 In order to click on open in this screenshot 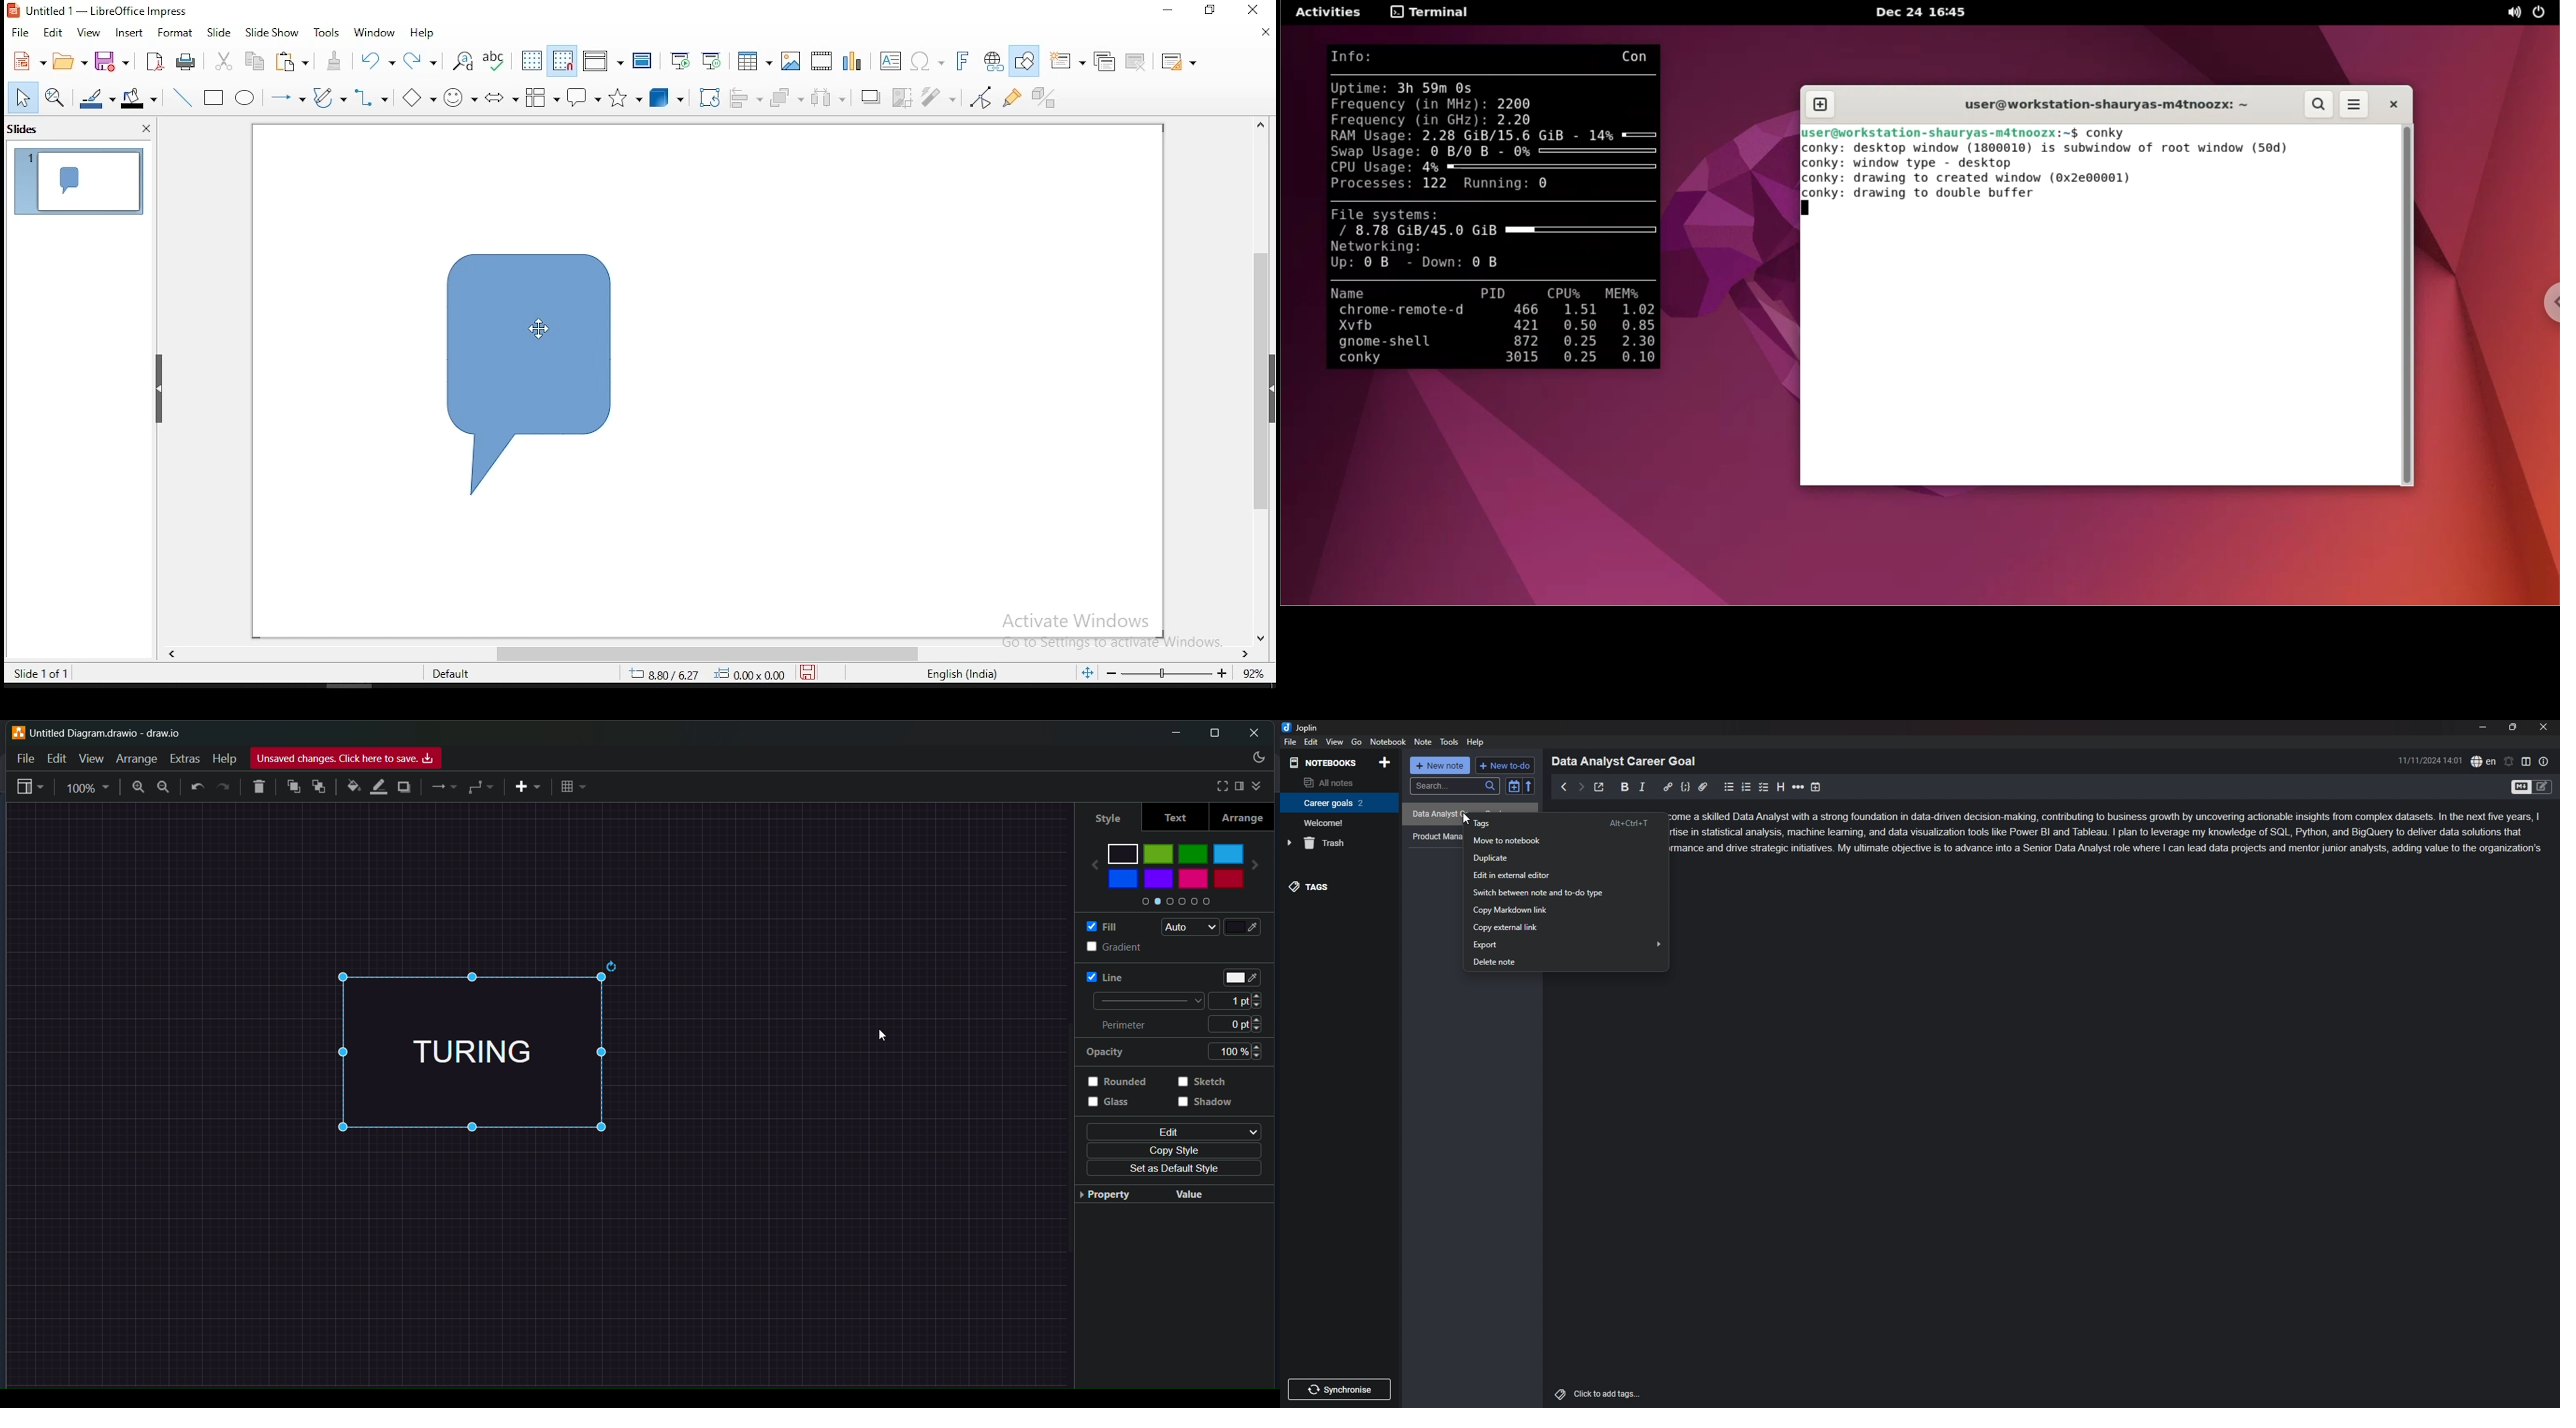, I will do `click(69, 61)`.